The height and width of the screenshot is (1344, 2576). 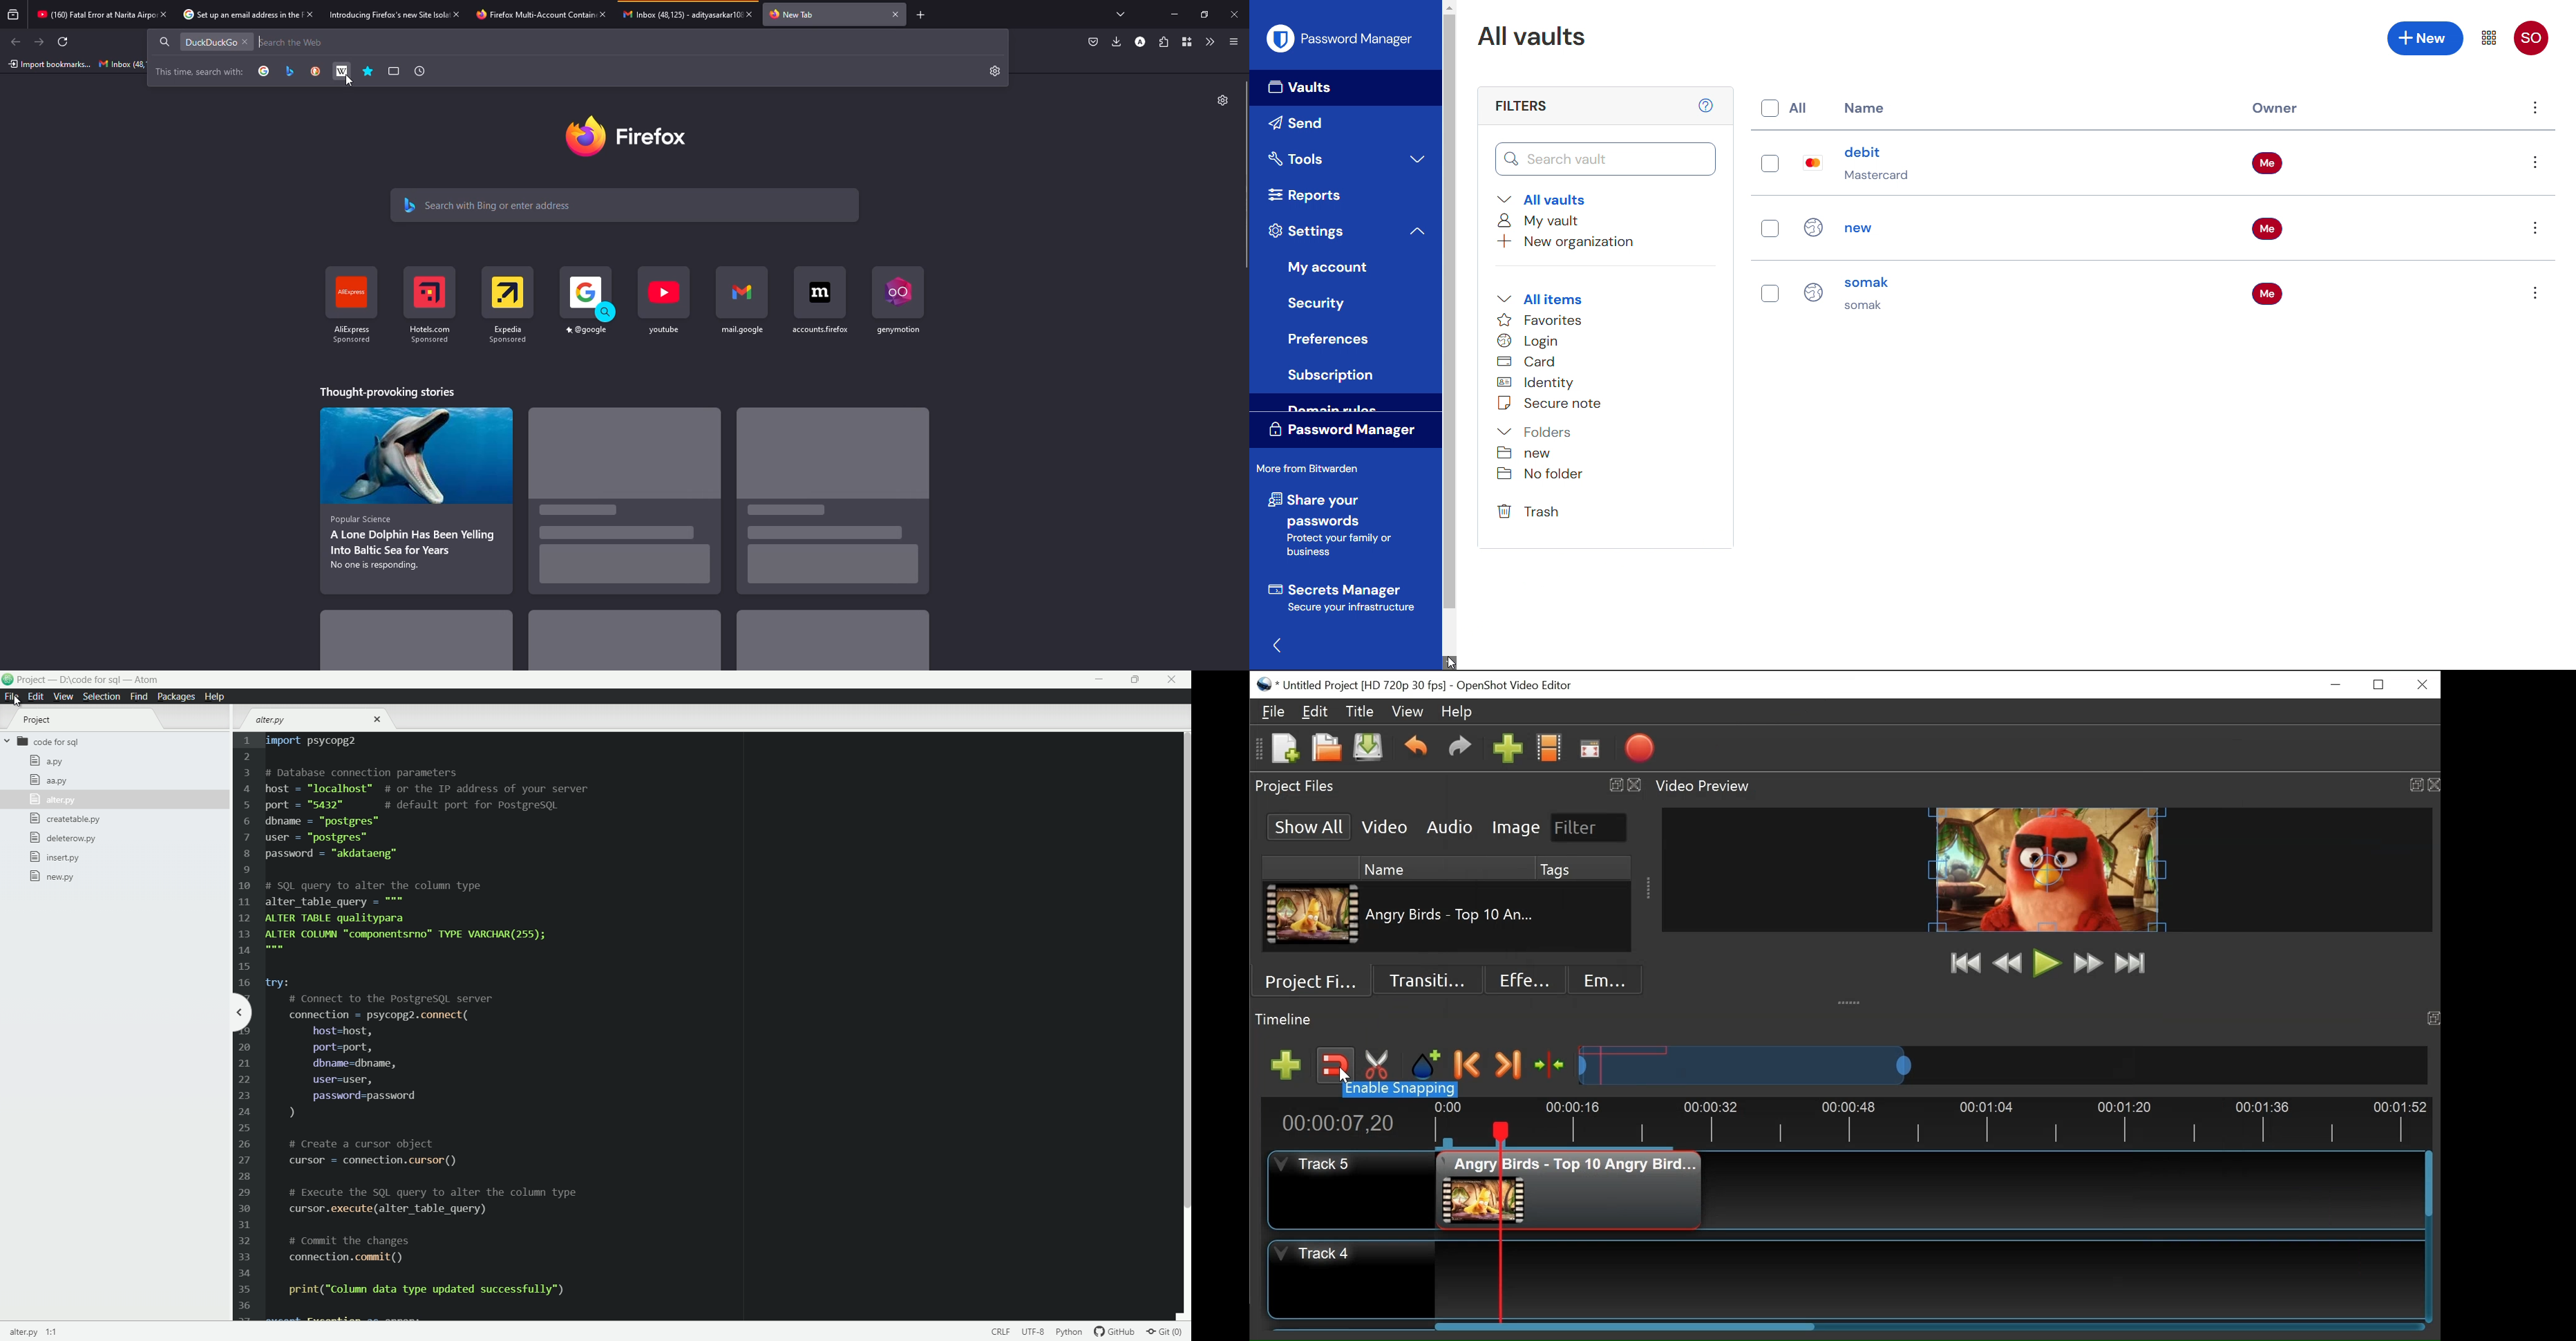 I want to click on view recent, so click(x=14, y=14).